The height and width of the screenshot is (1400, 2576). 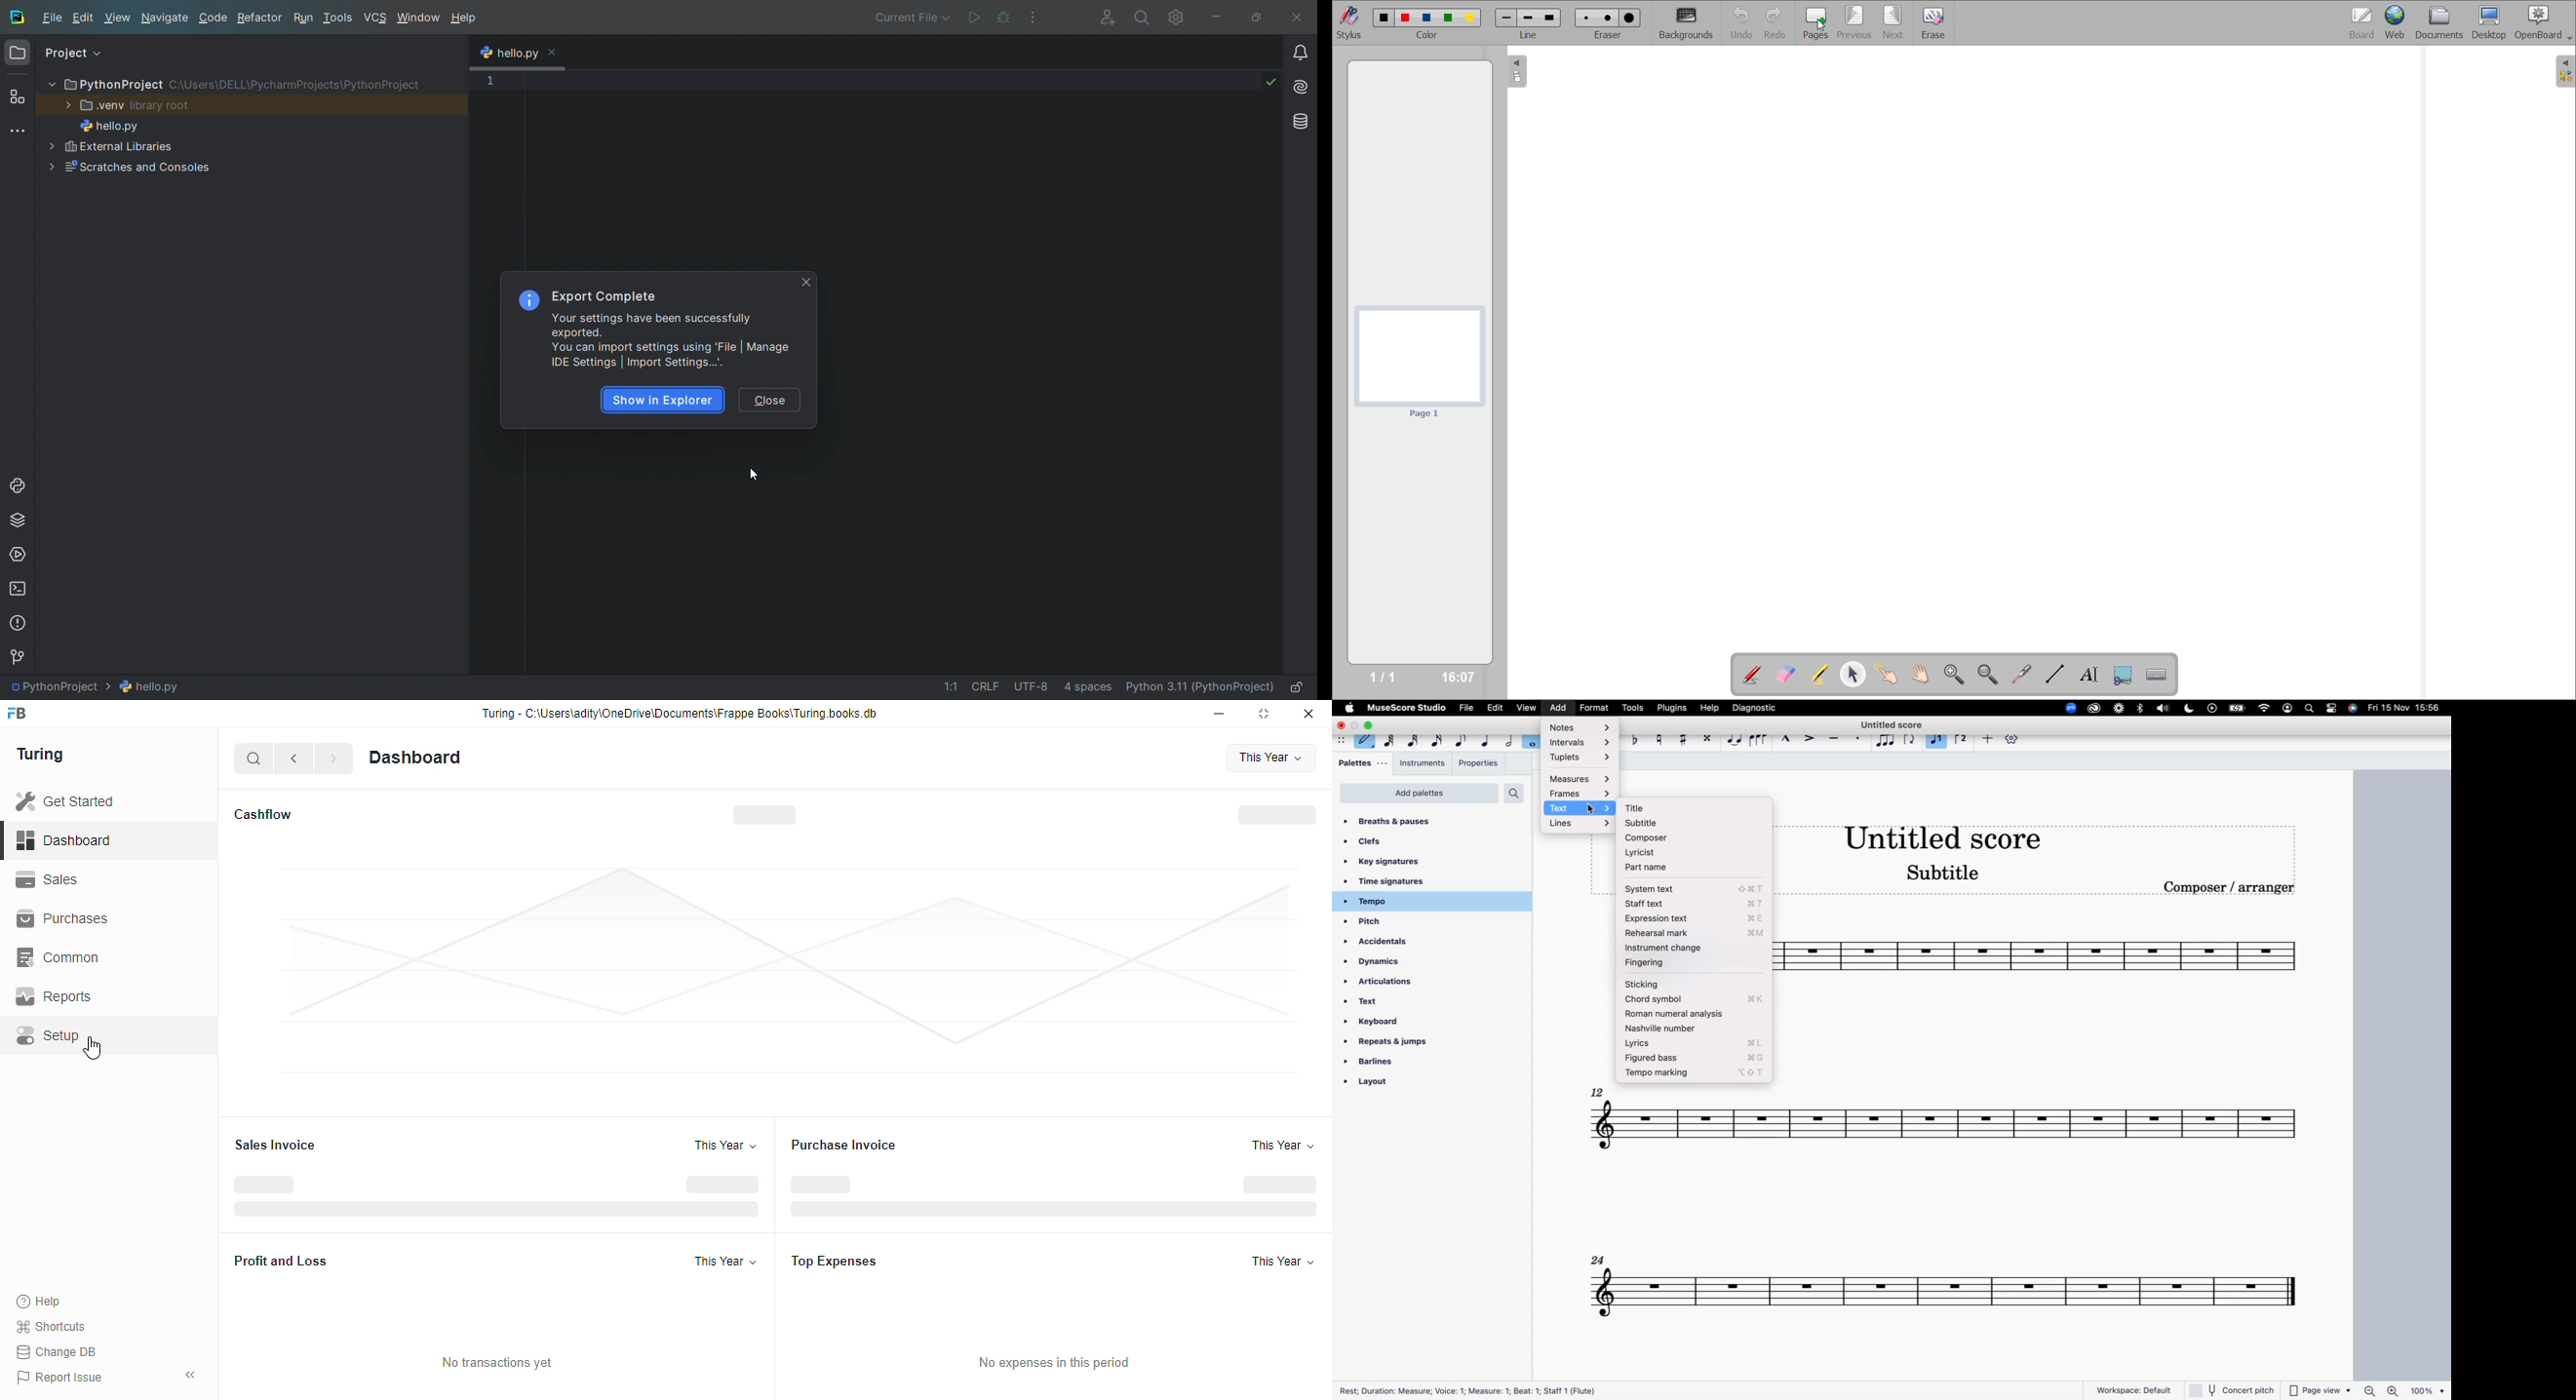 What do you see at coordinates (192, 1372) in the screenshot?
I see `collapse` at bounding box center [192, 1372].